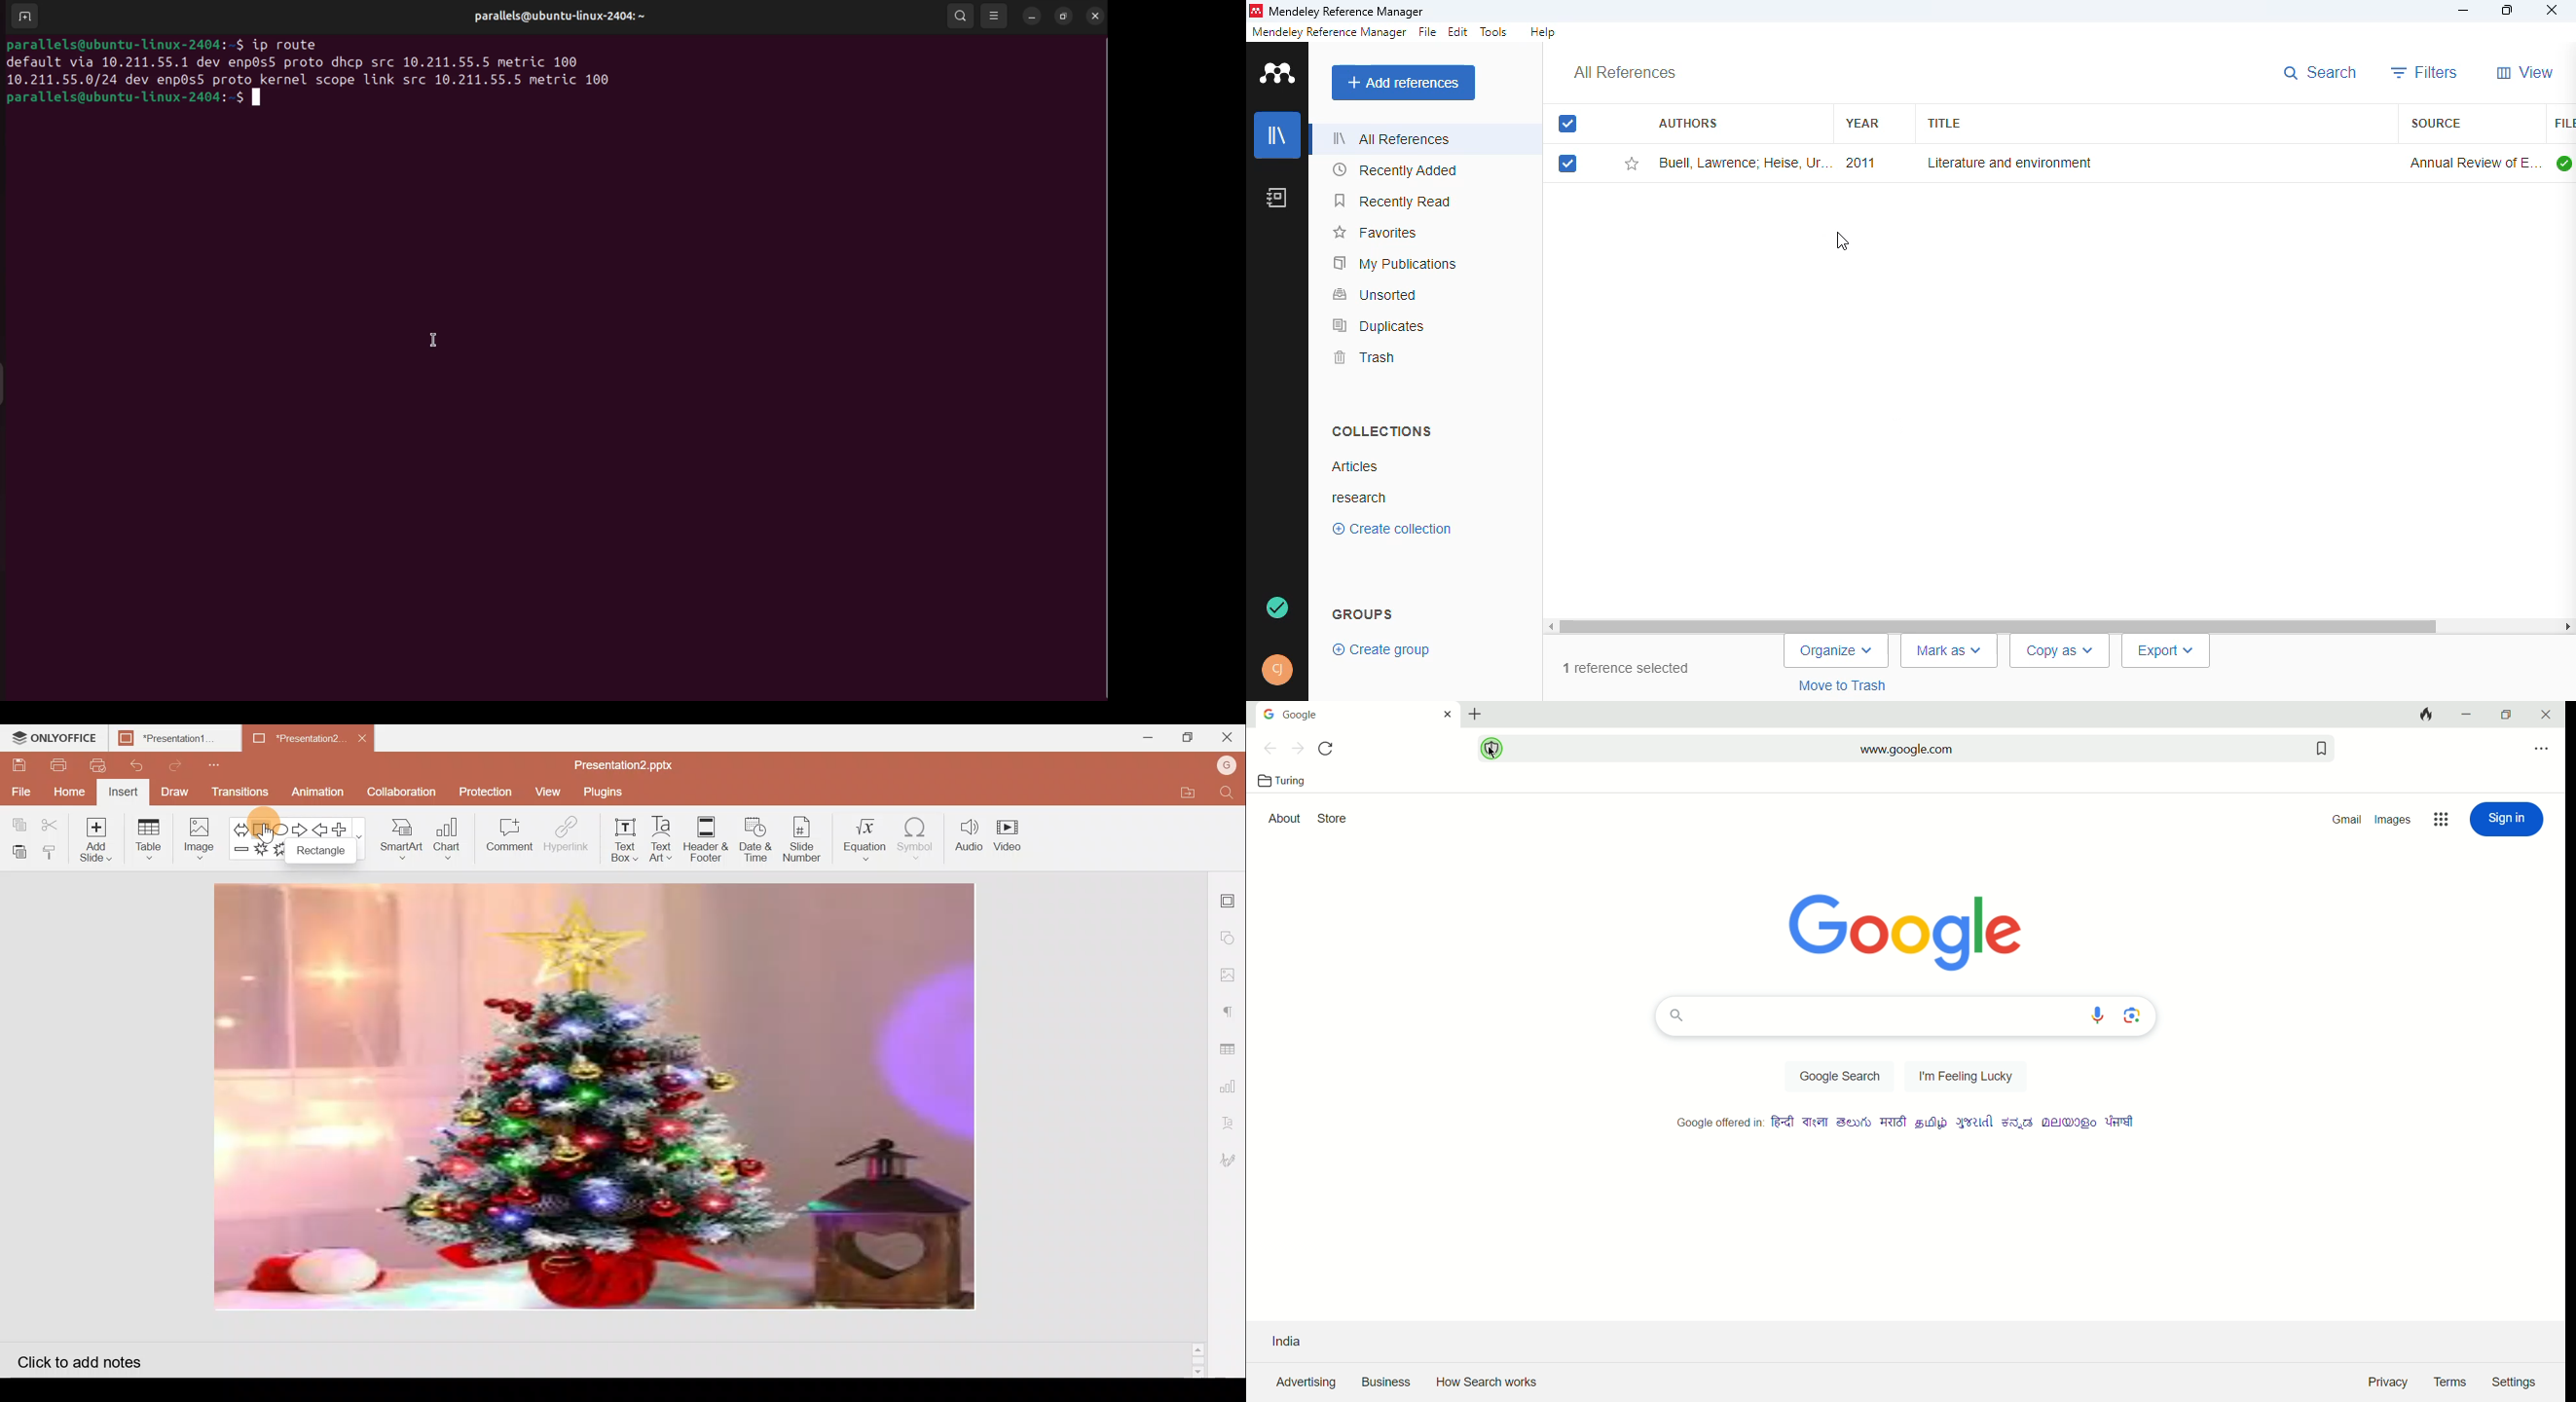  Describe the element at coordinates (1905, 749) in the screenshot. I see `www.google.com` at that location.